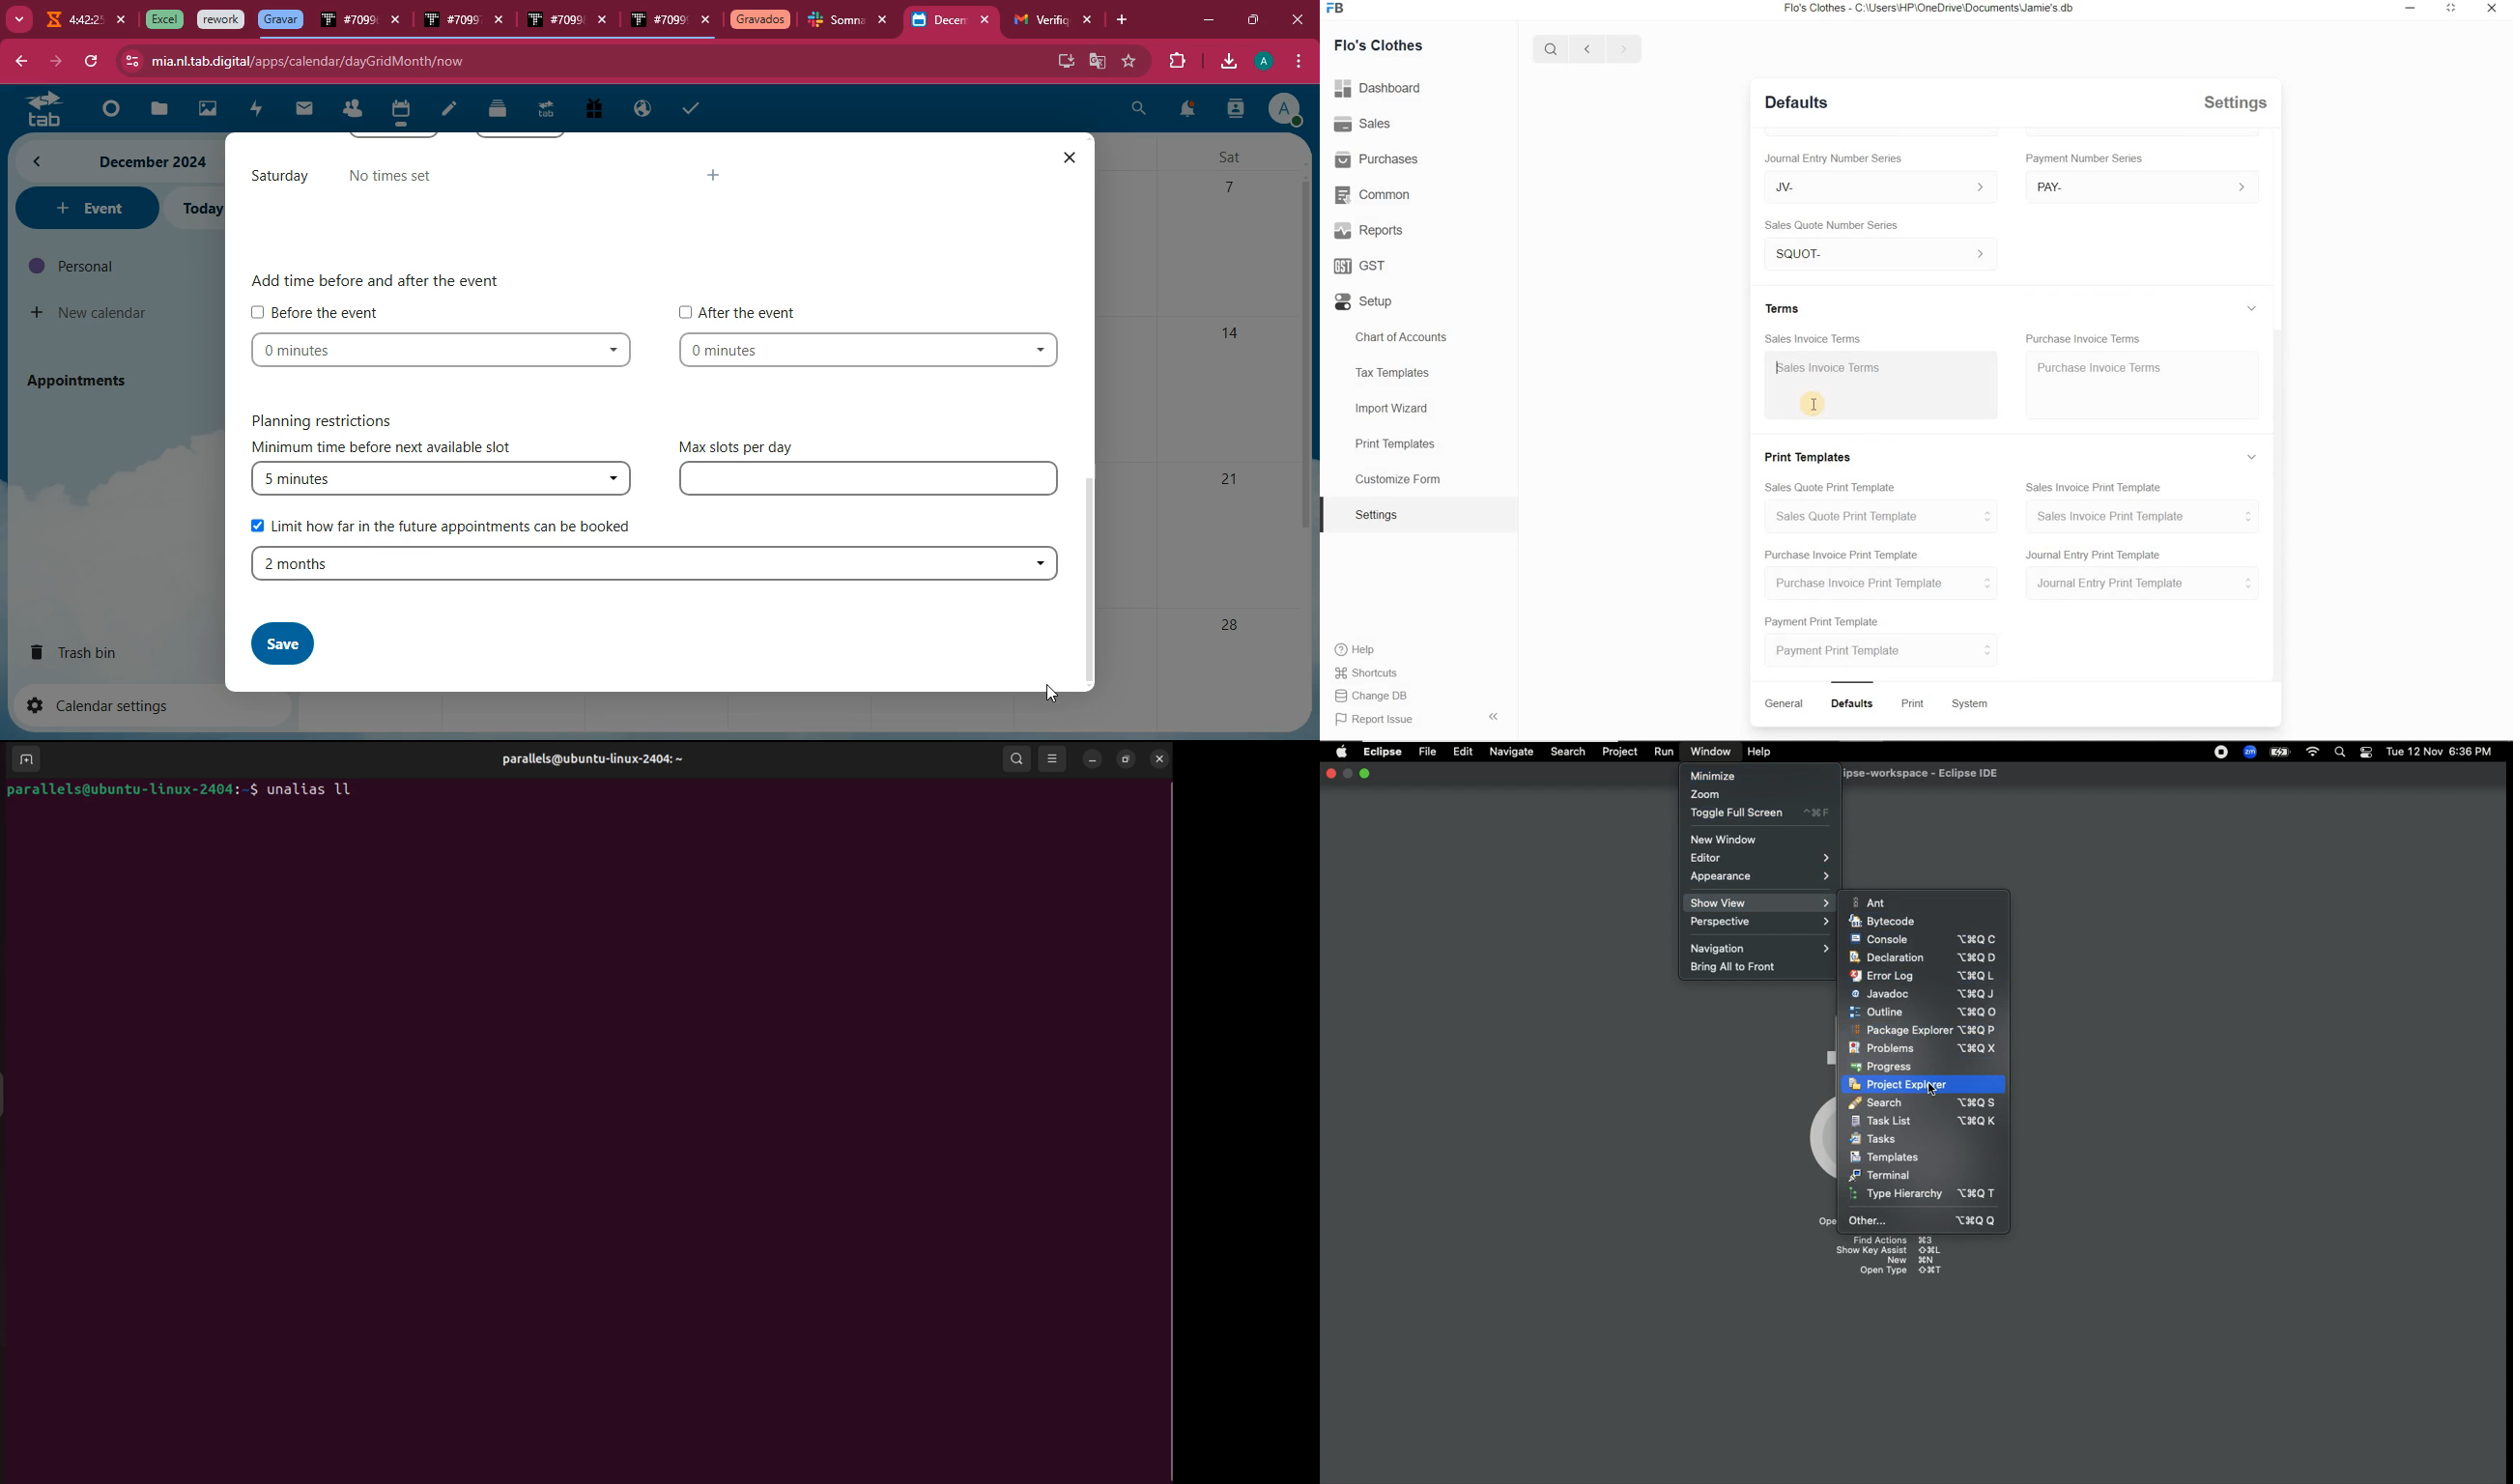 Image resolution: width=2520 pixels, height=1484 pixels. What do you see at coordinates (2454, 9) in the screenshot?
I see `Maximize` at bounding box center [2454, 9].